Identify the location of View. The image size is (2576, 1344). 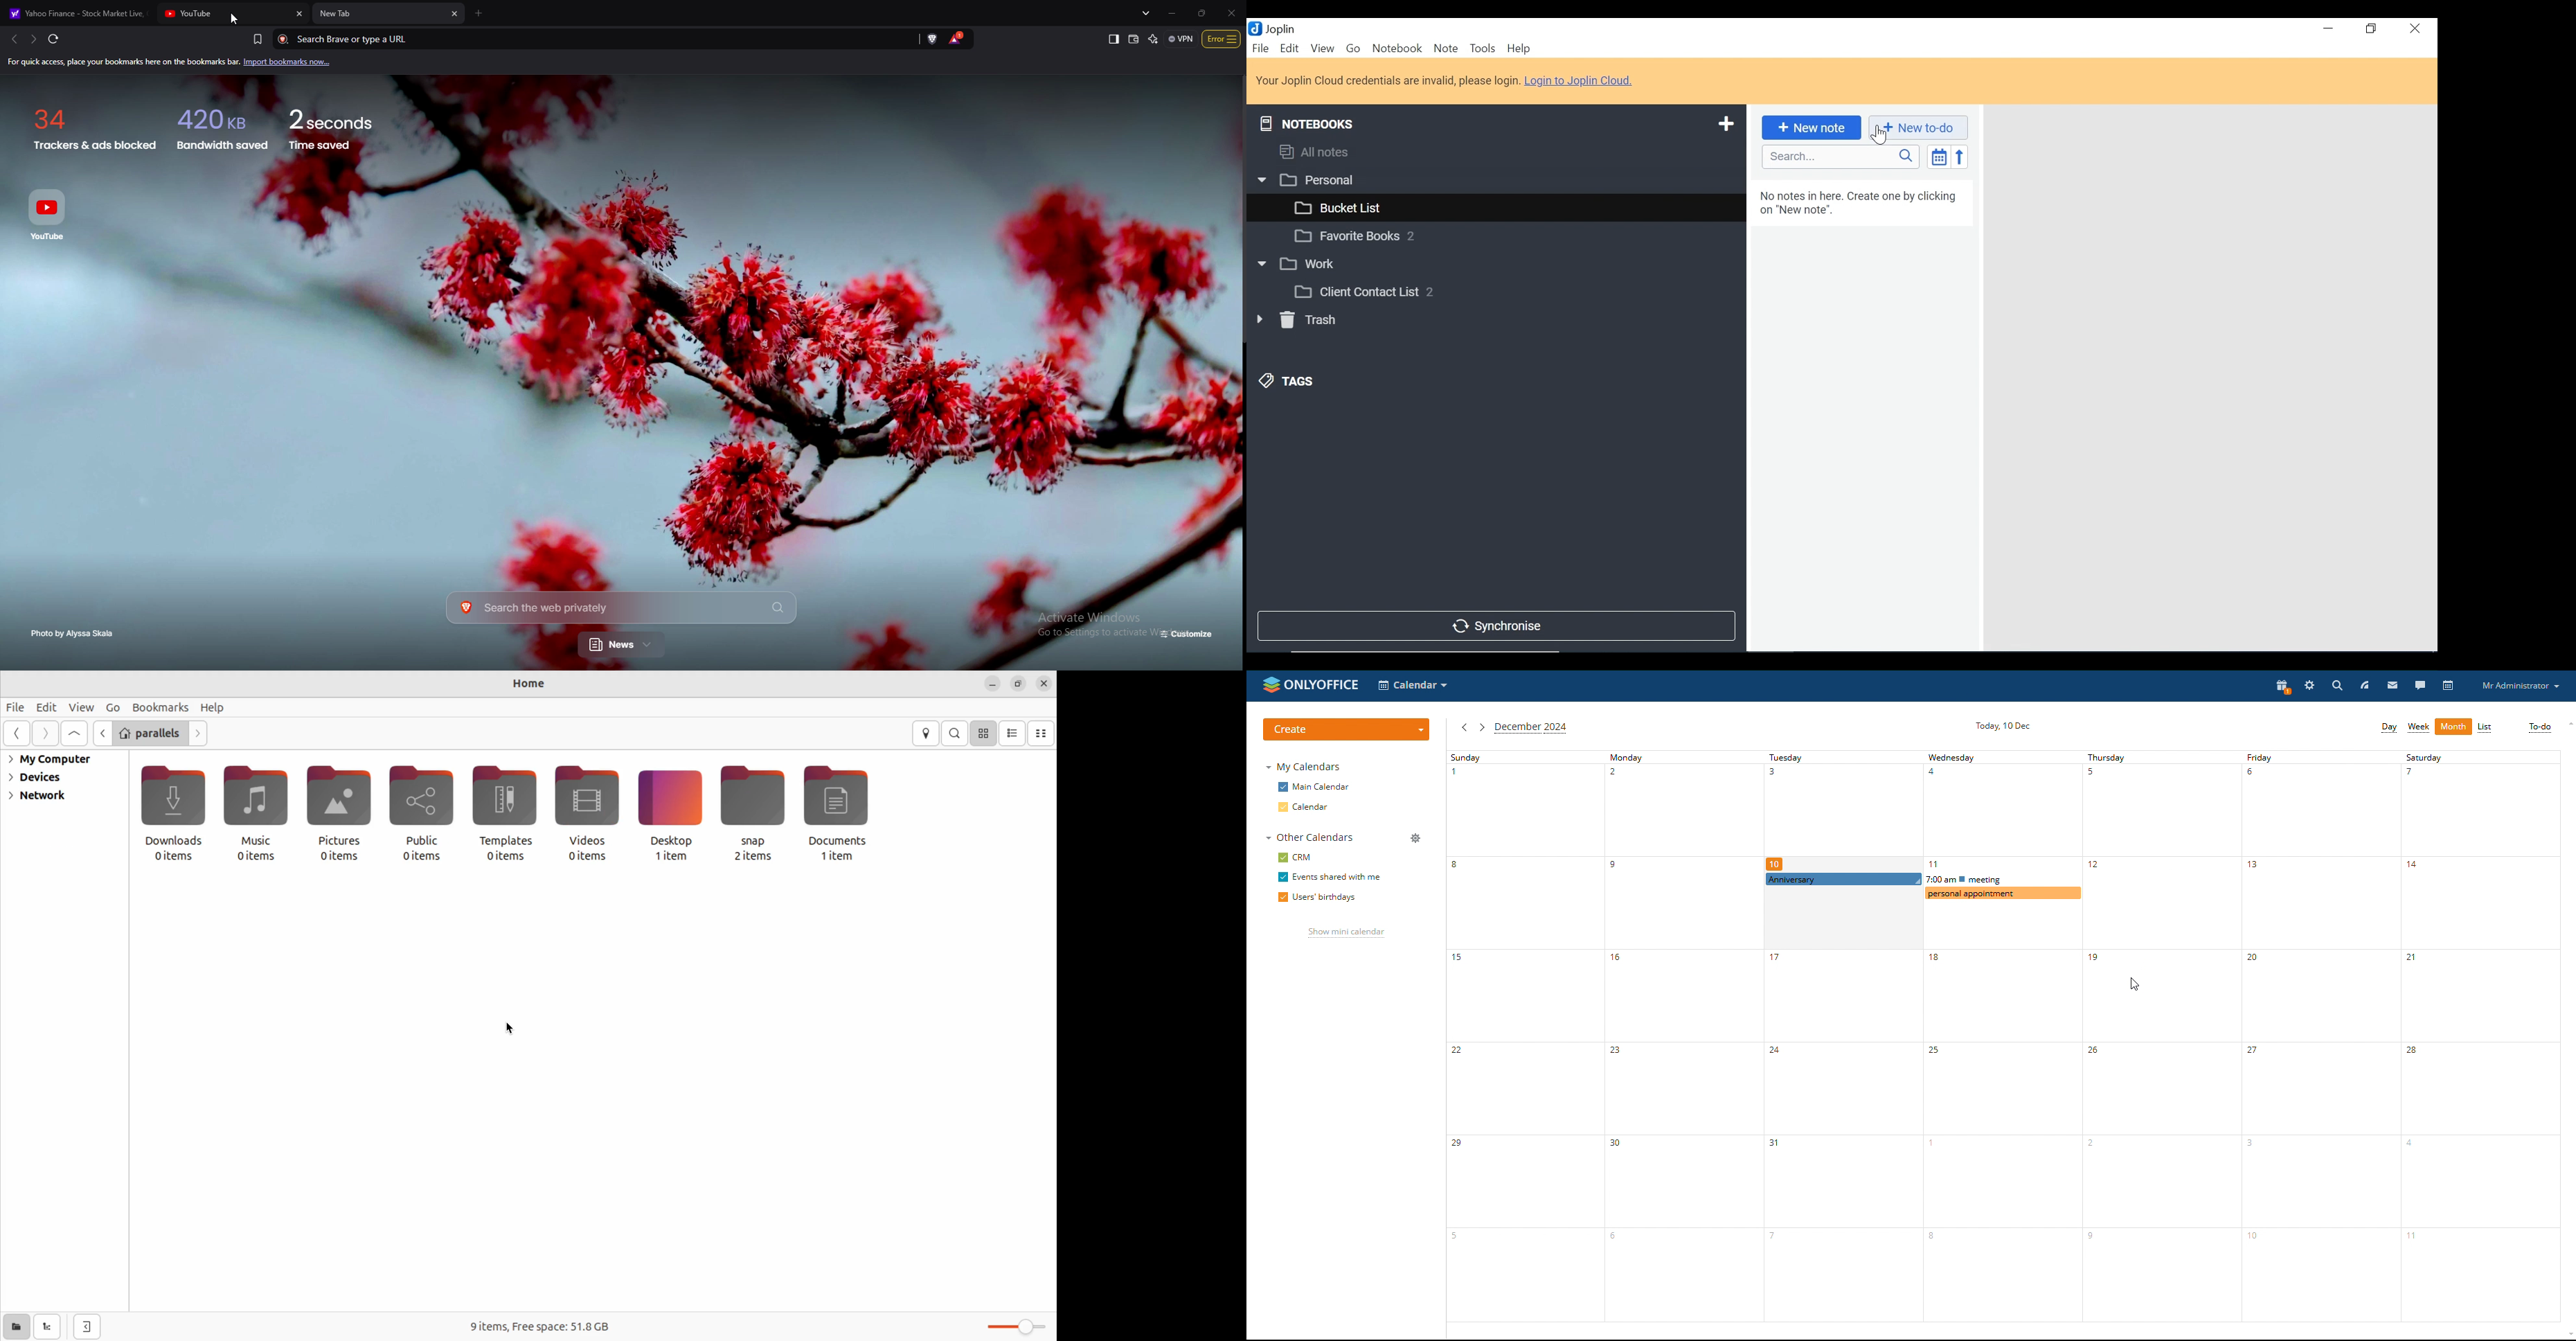
(1322, 49).